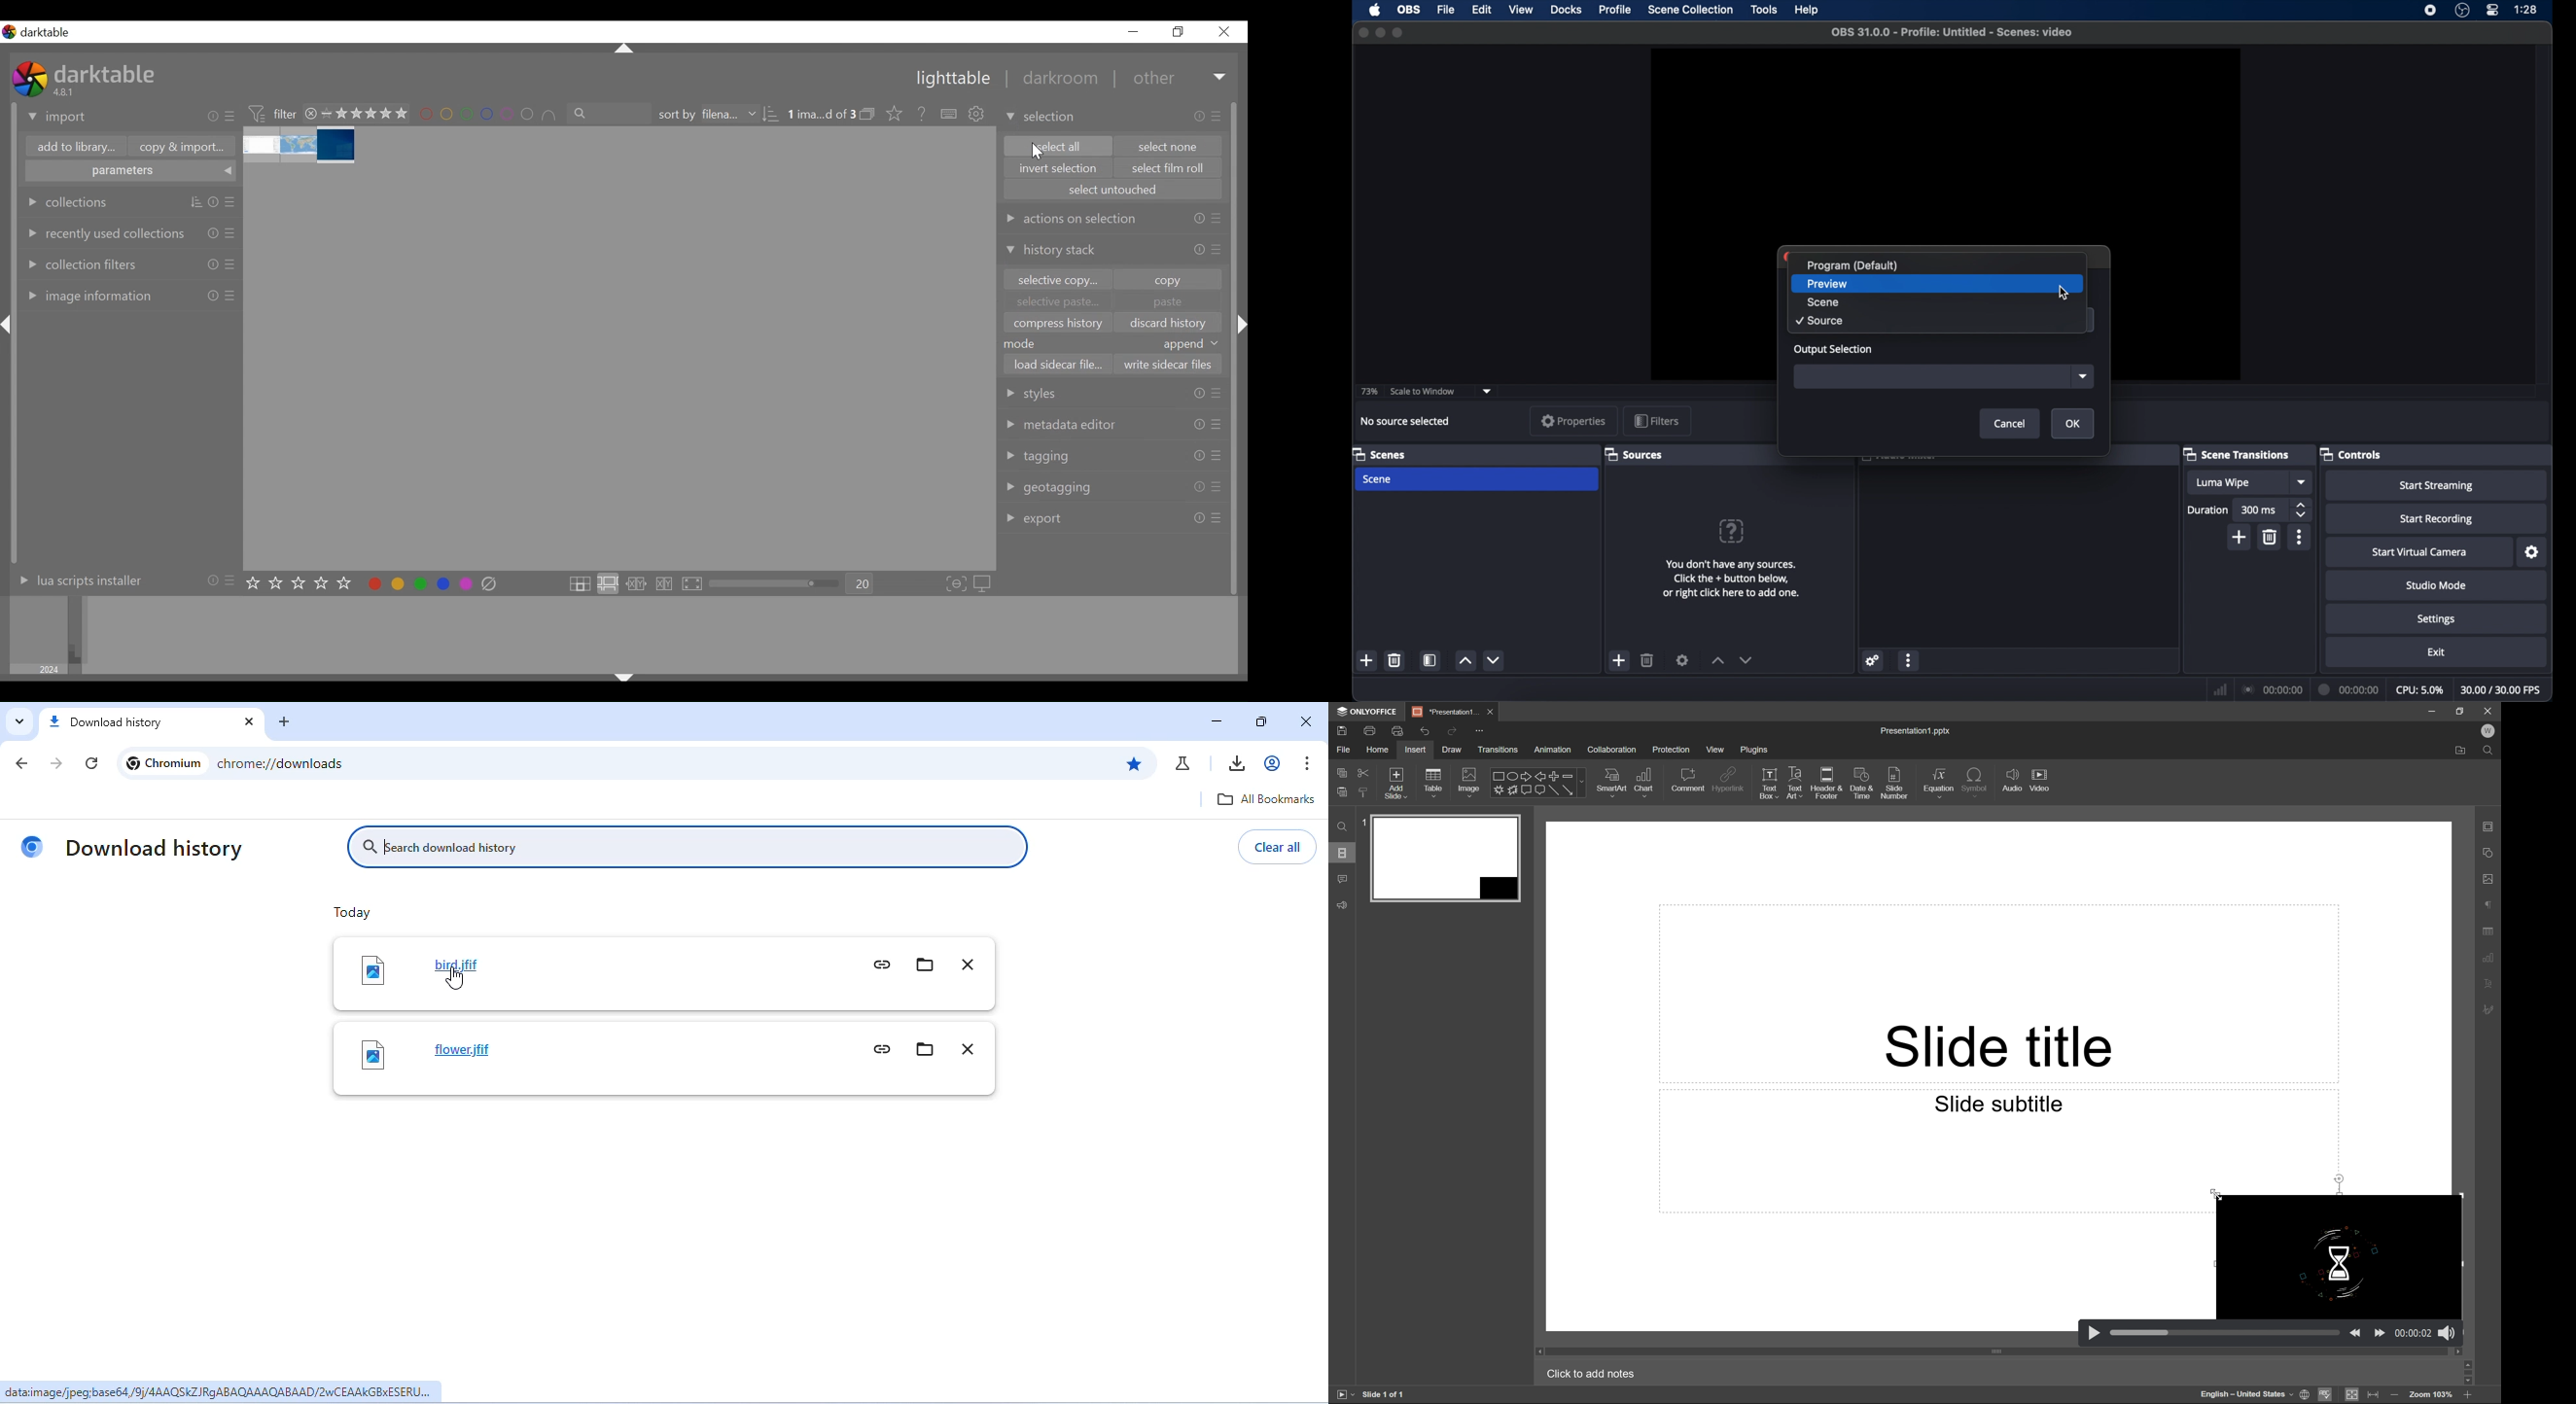 The height and width of the screenshot is (1428, 2576). What do you see at coordinates (1445, 856) in the screenshot?
I see `slide` at bounding box center [1445, 856].